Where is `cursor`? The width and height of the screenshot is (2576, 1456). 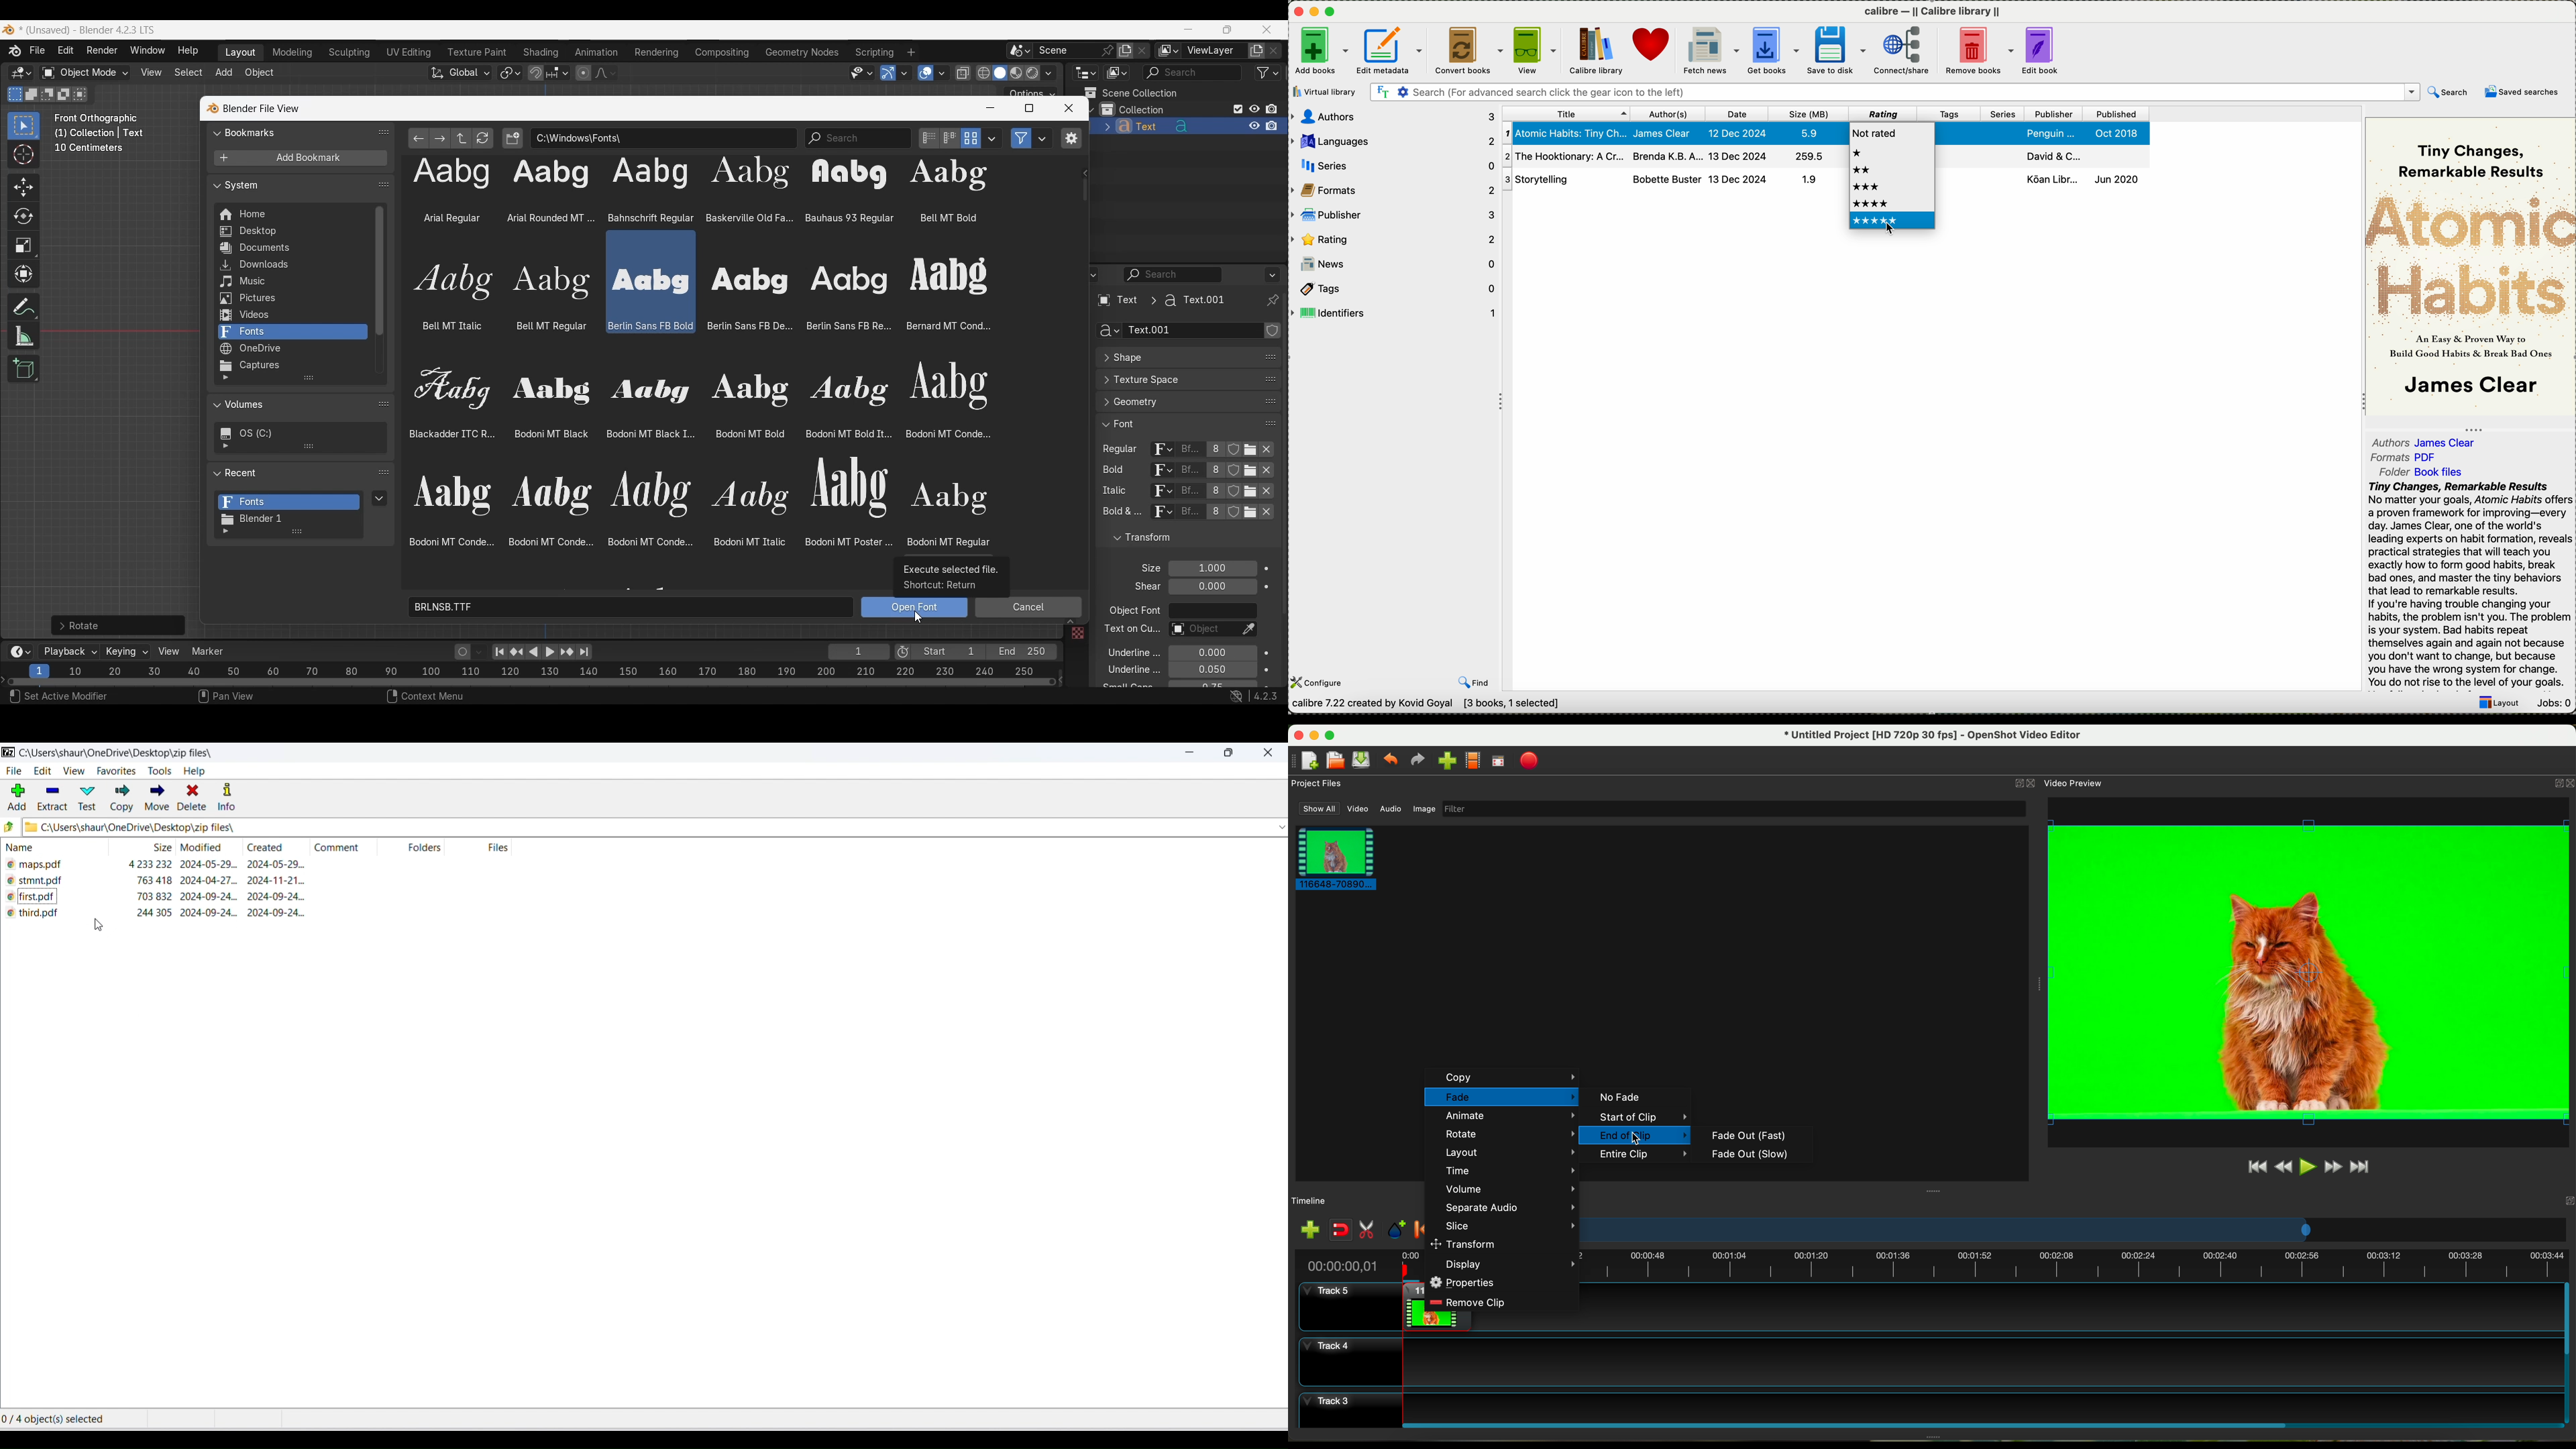
cursor is located at coordinates (1890, 232).